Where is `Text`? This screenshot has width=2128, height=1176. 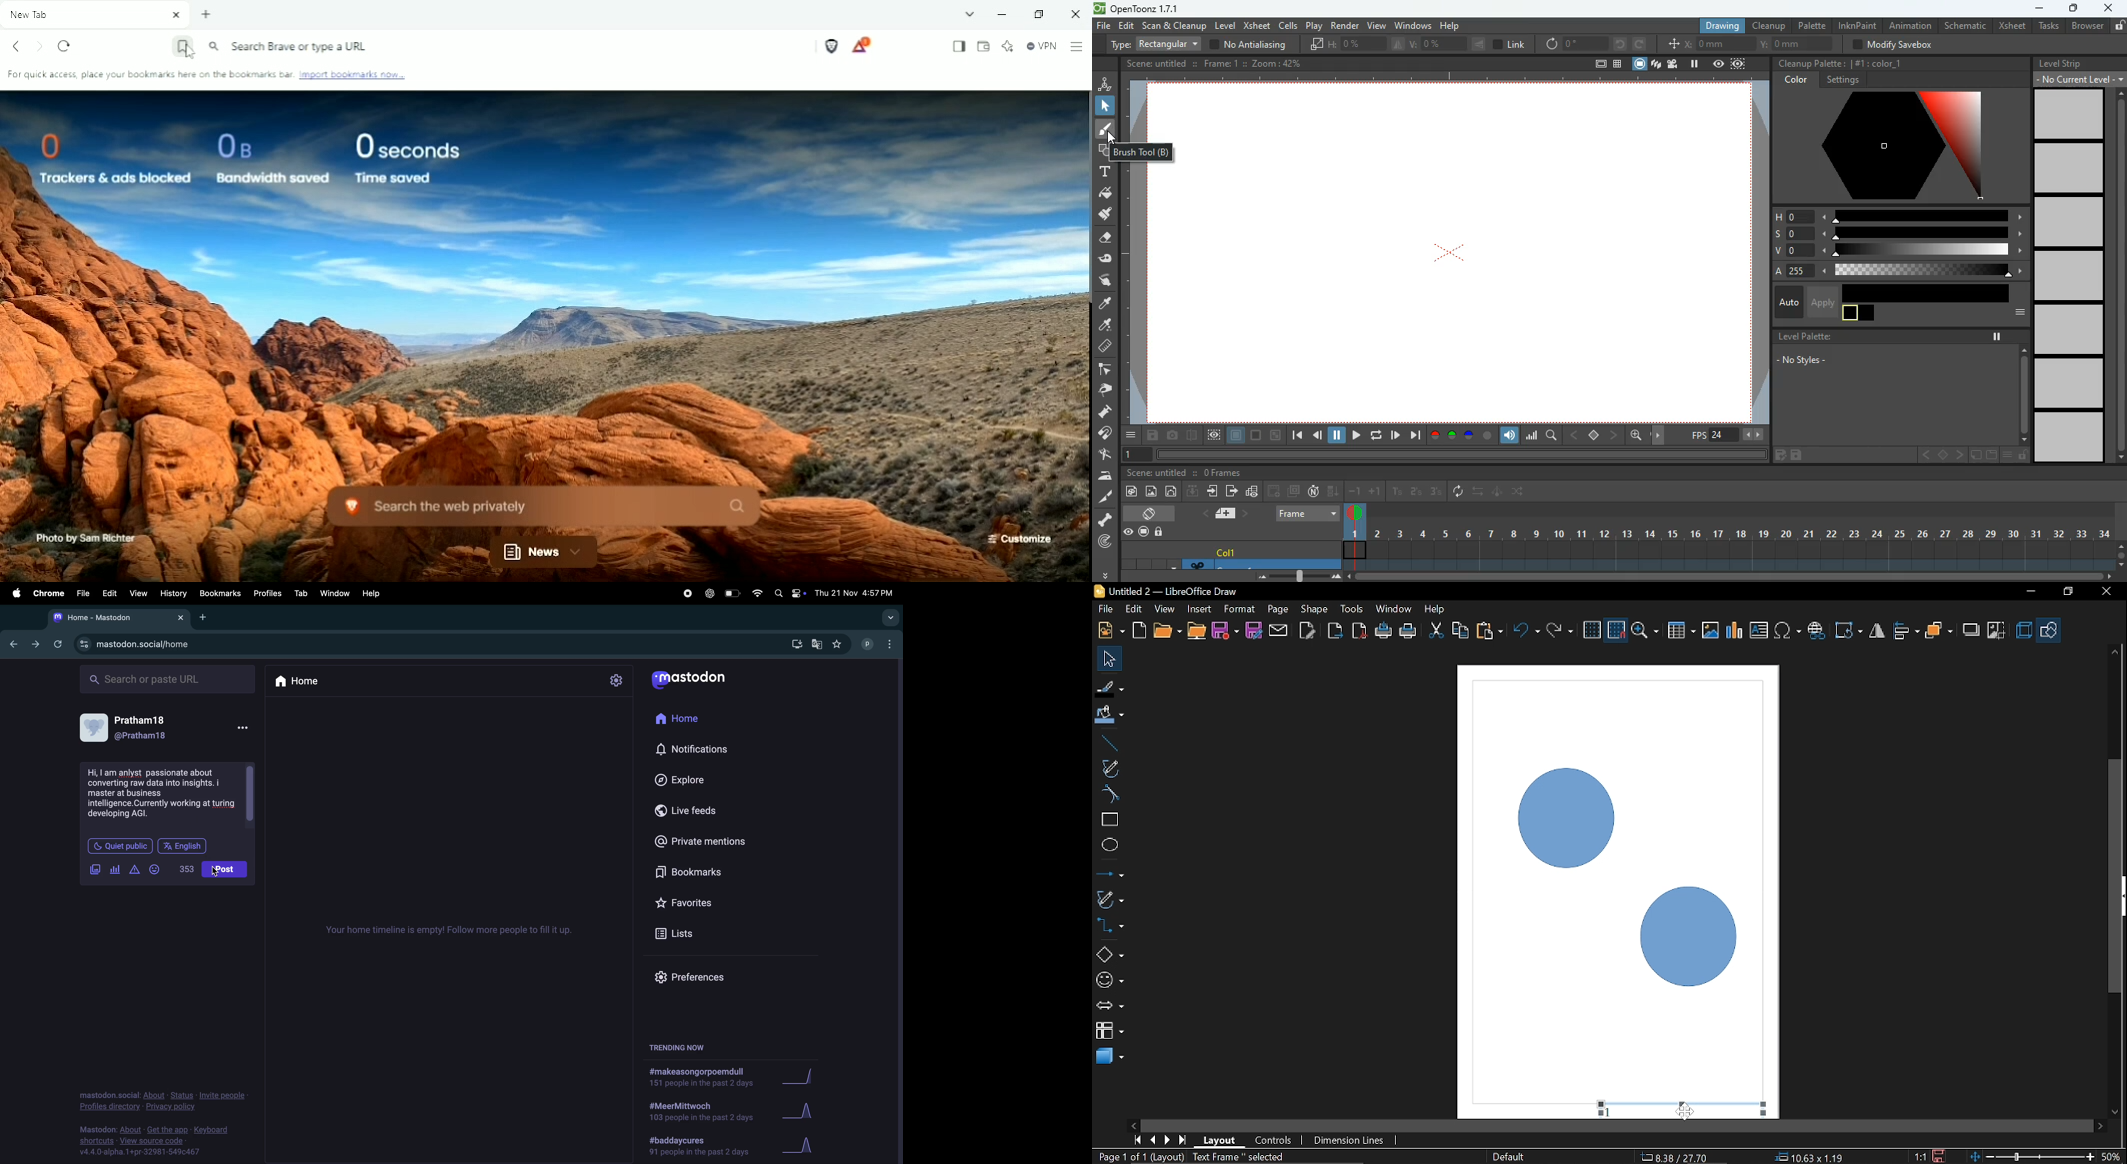
Text is located at coordinates (1760, 630).